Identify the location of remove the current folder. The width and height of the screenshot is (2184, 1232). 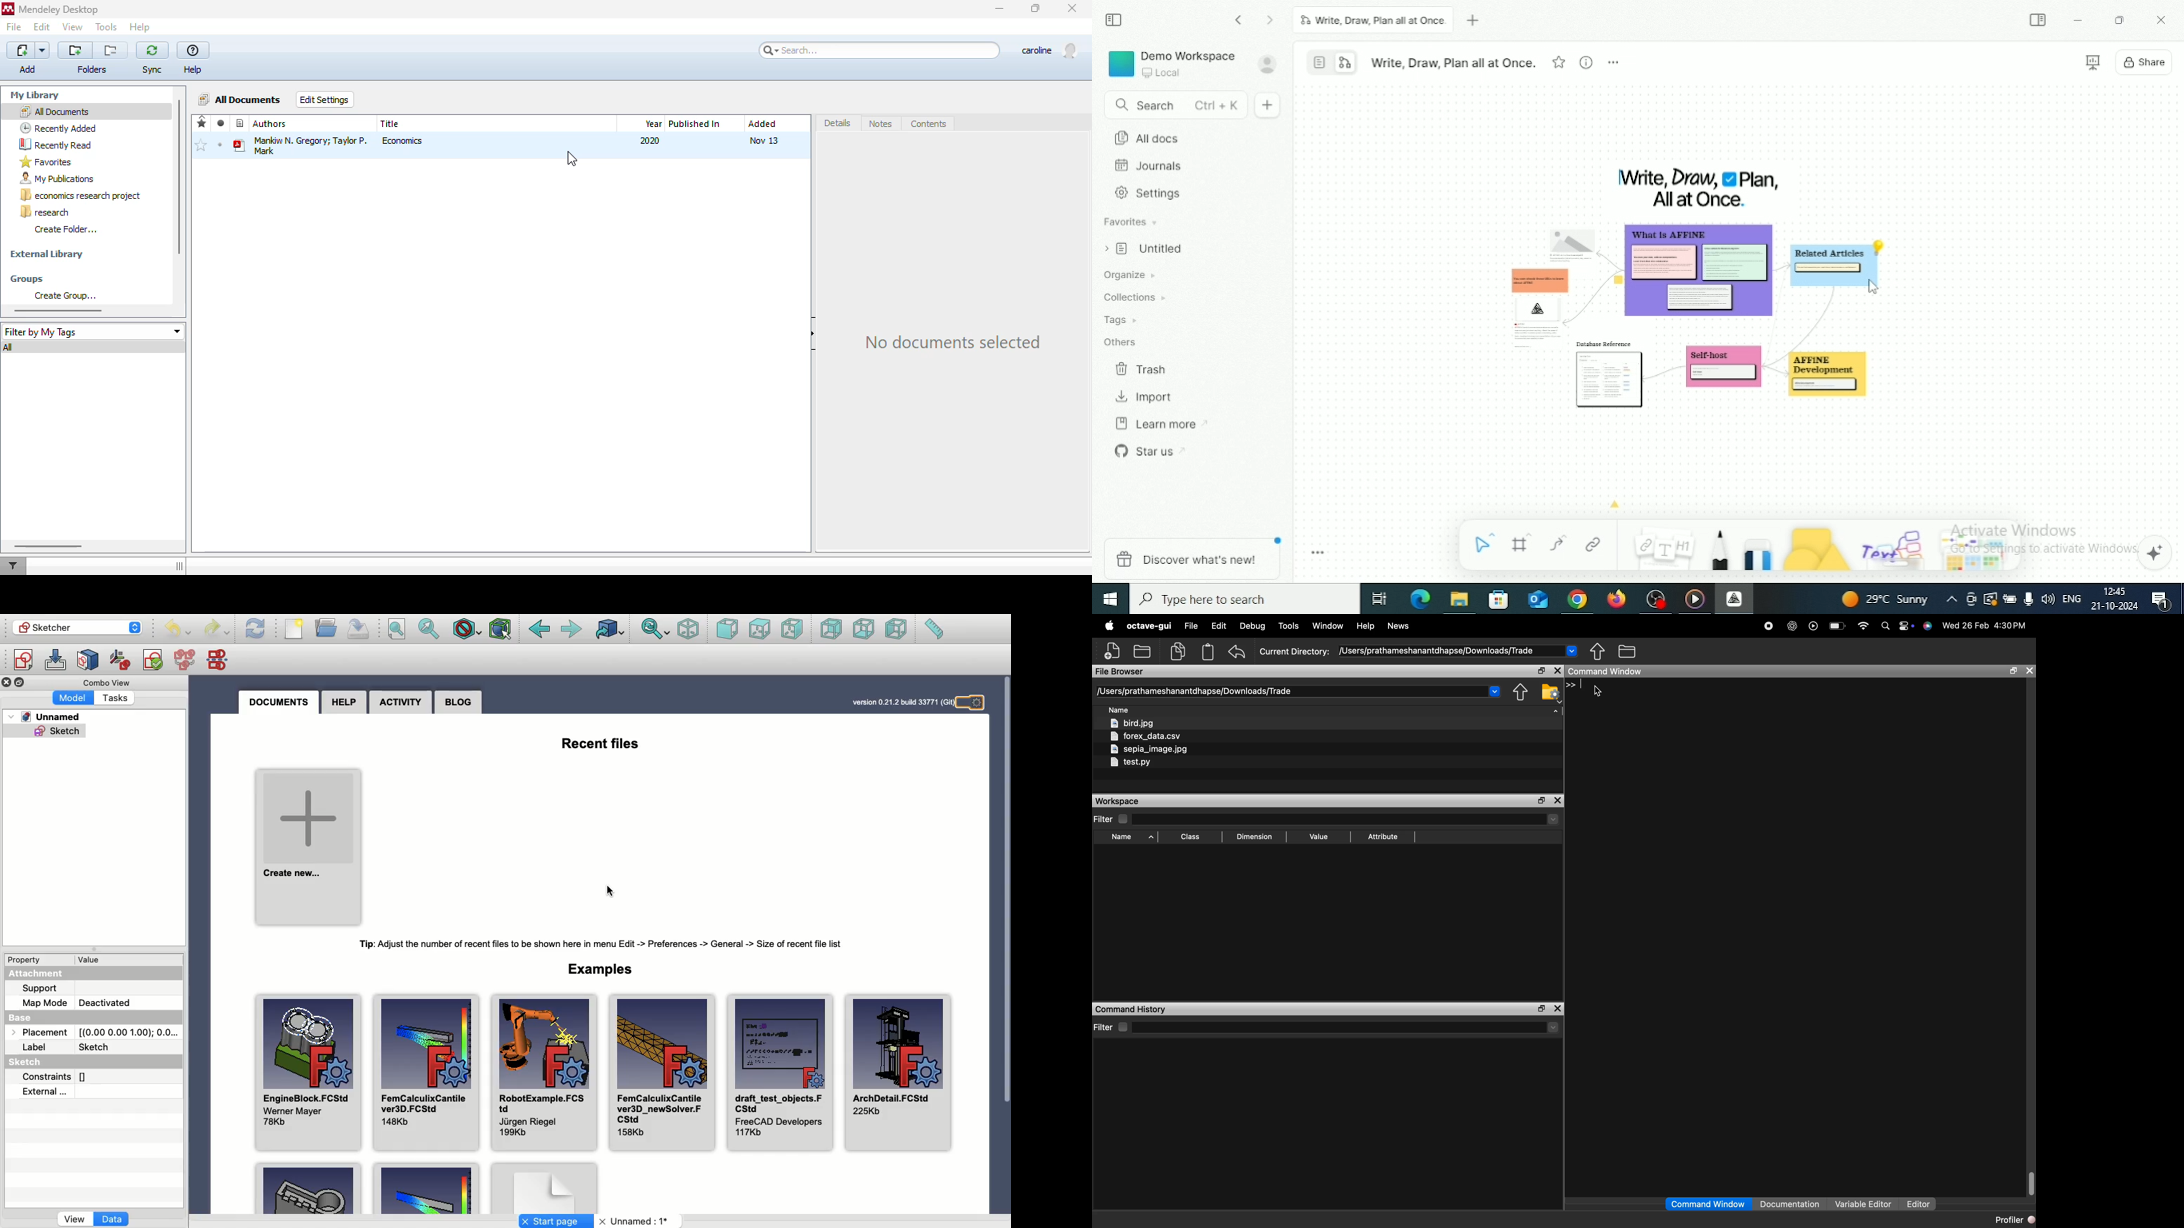
(110, 51).